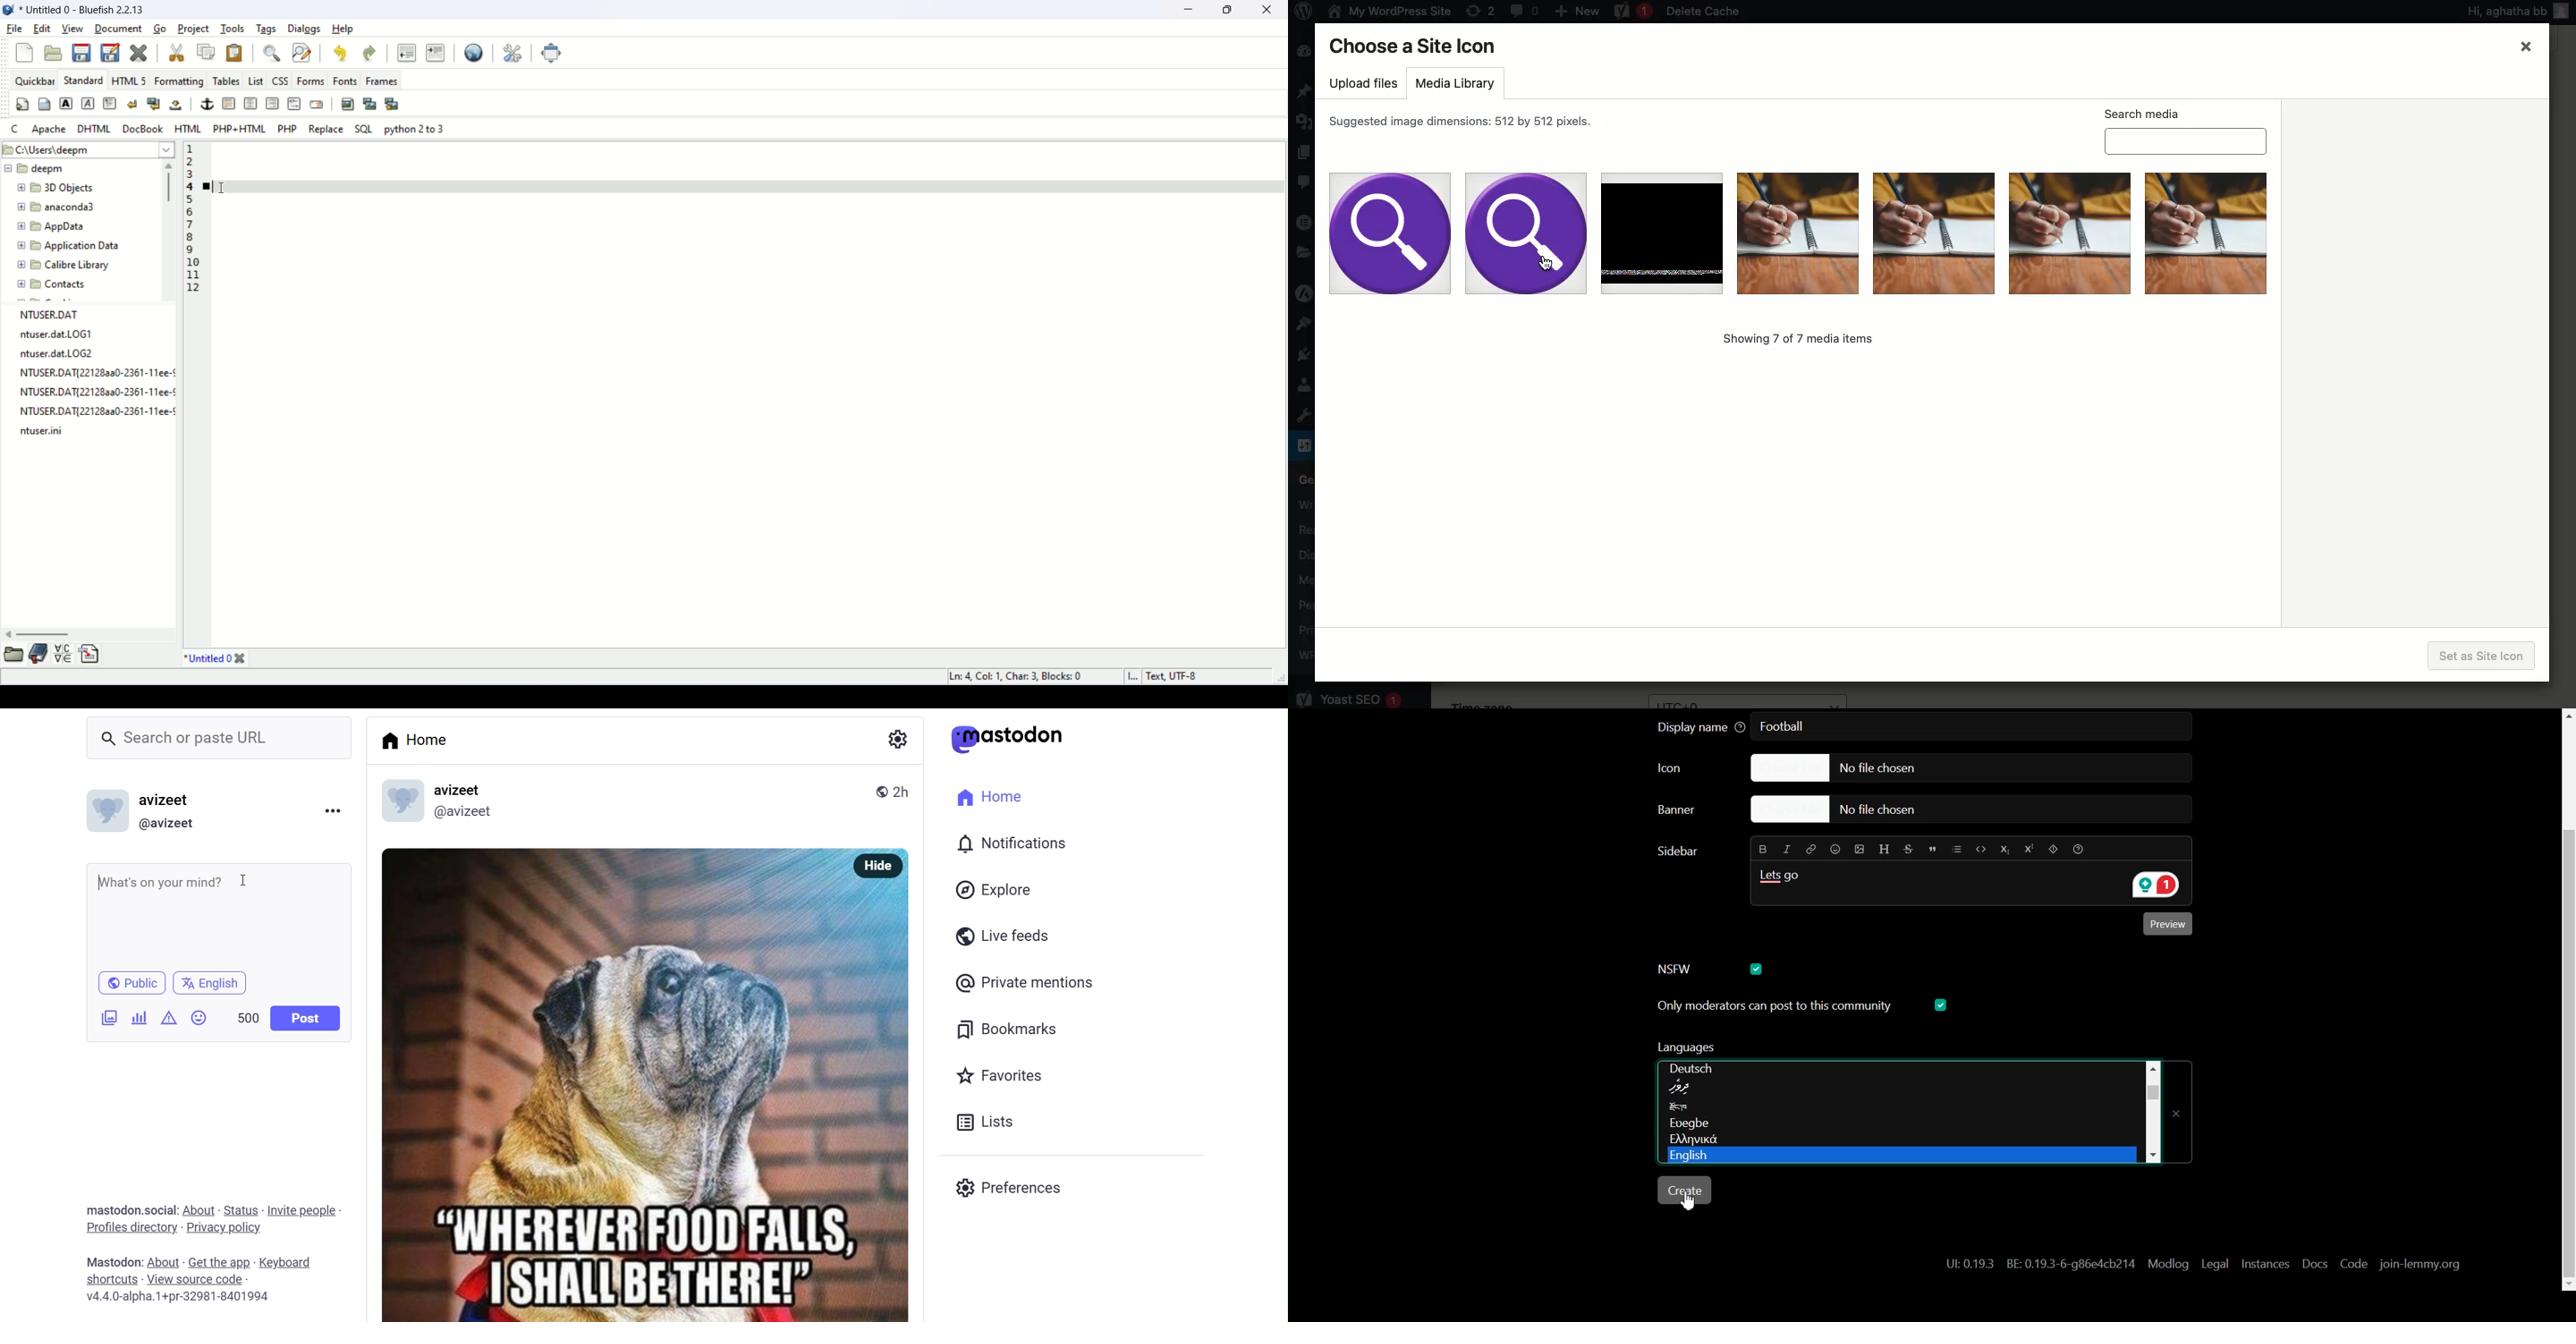 The width and height of the screenshot is (2576, 1344). What do you see at coordinates (178, 81) in the screenshot?
I see `formatting` at bounding box center [178, 81].